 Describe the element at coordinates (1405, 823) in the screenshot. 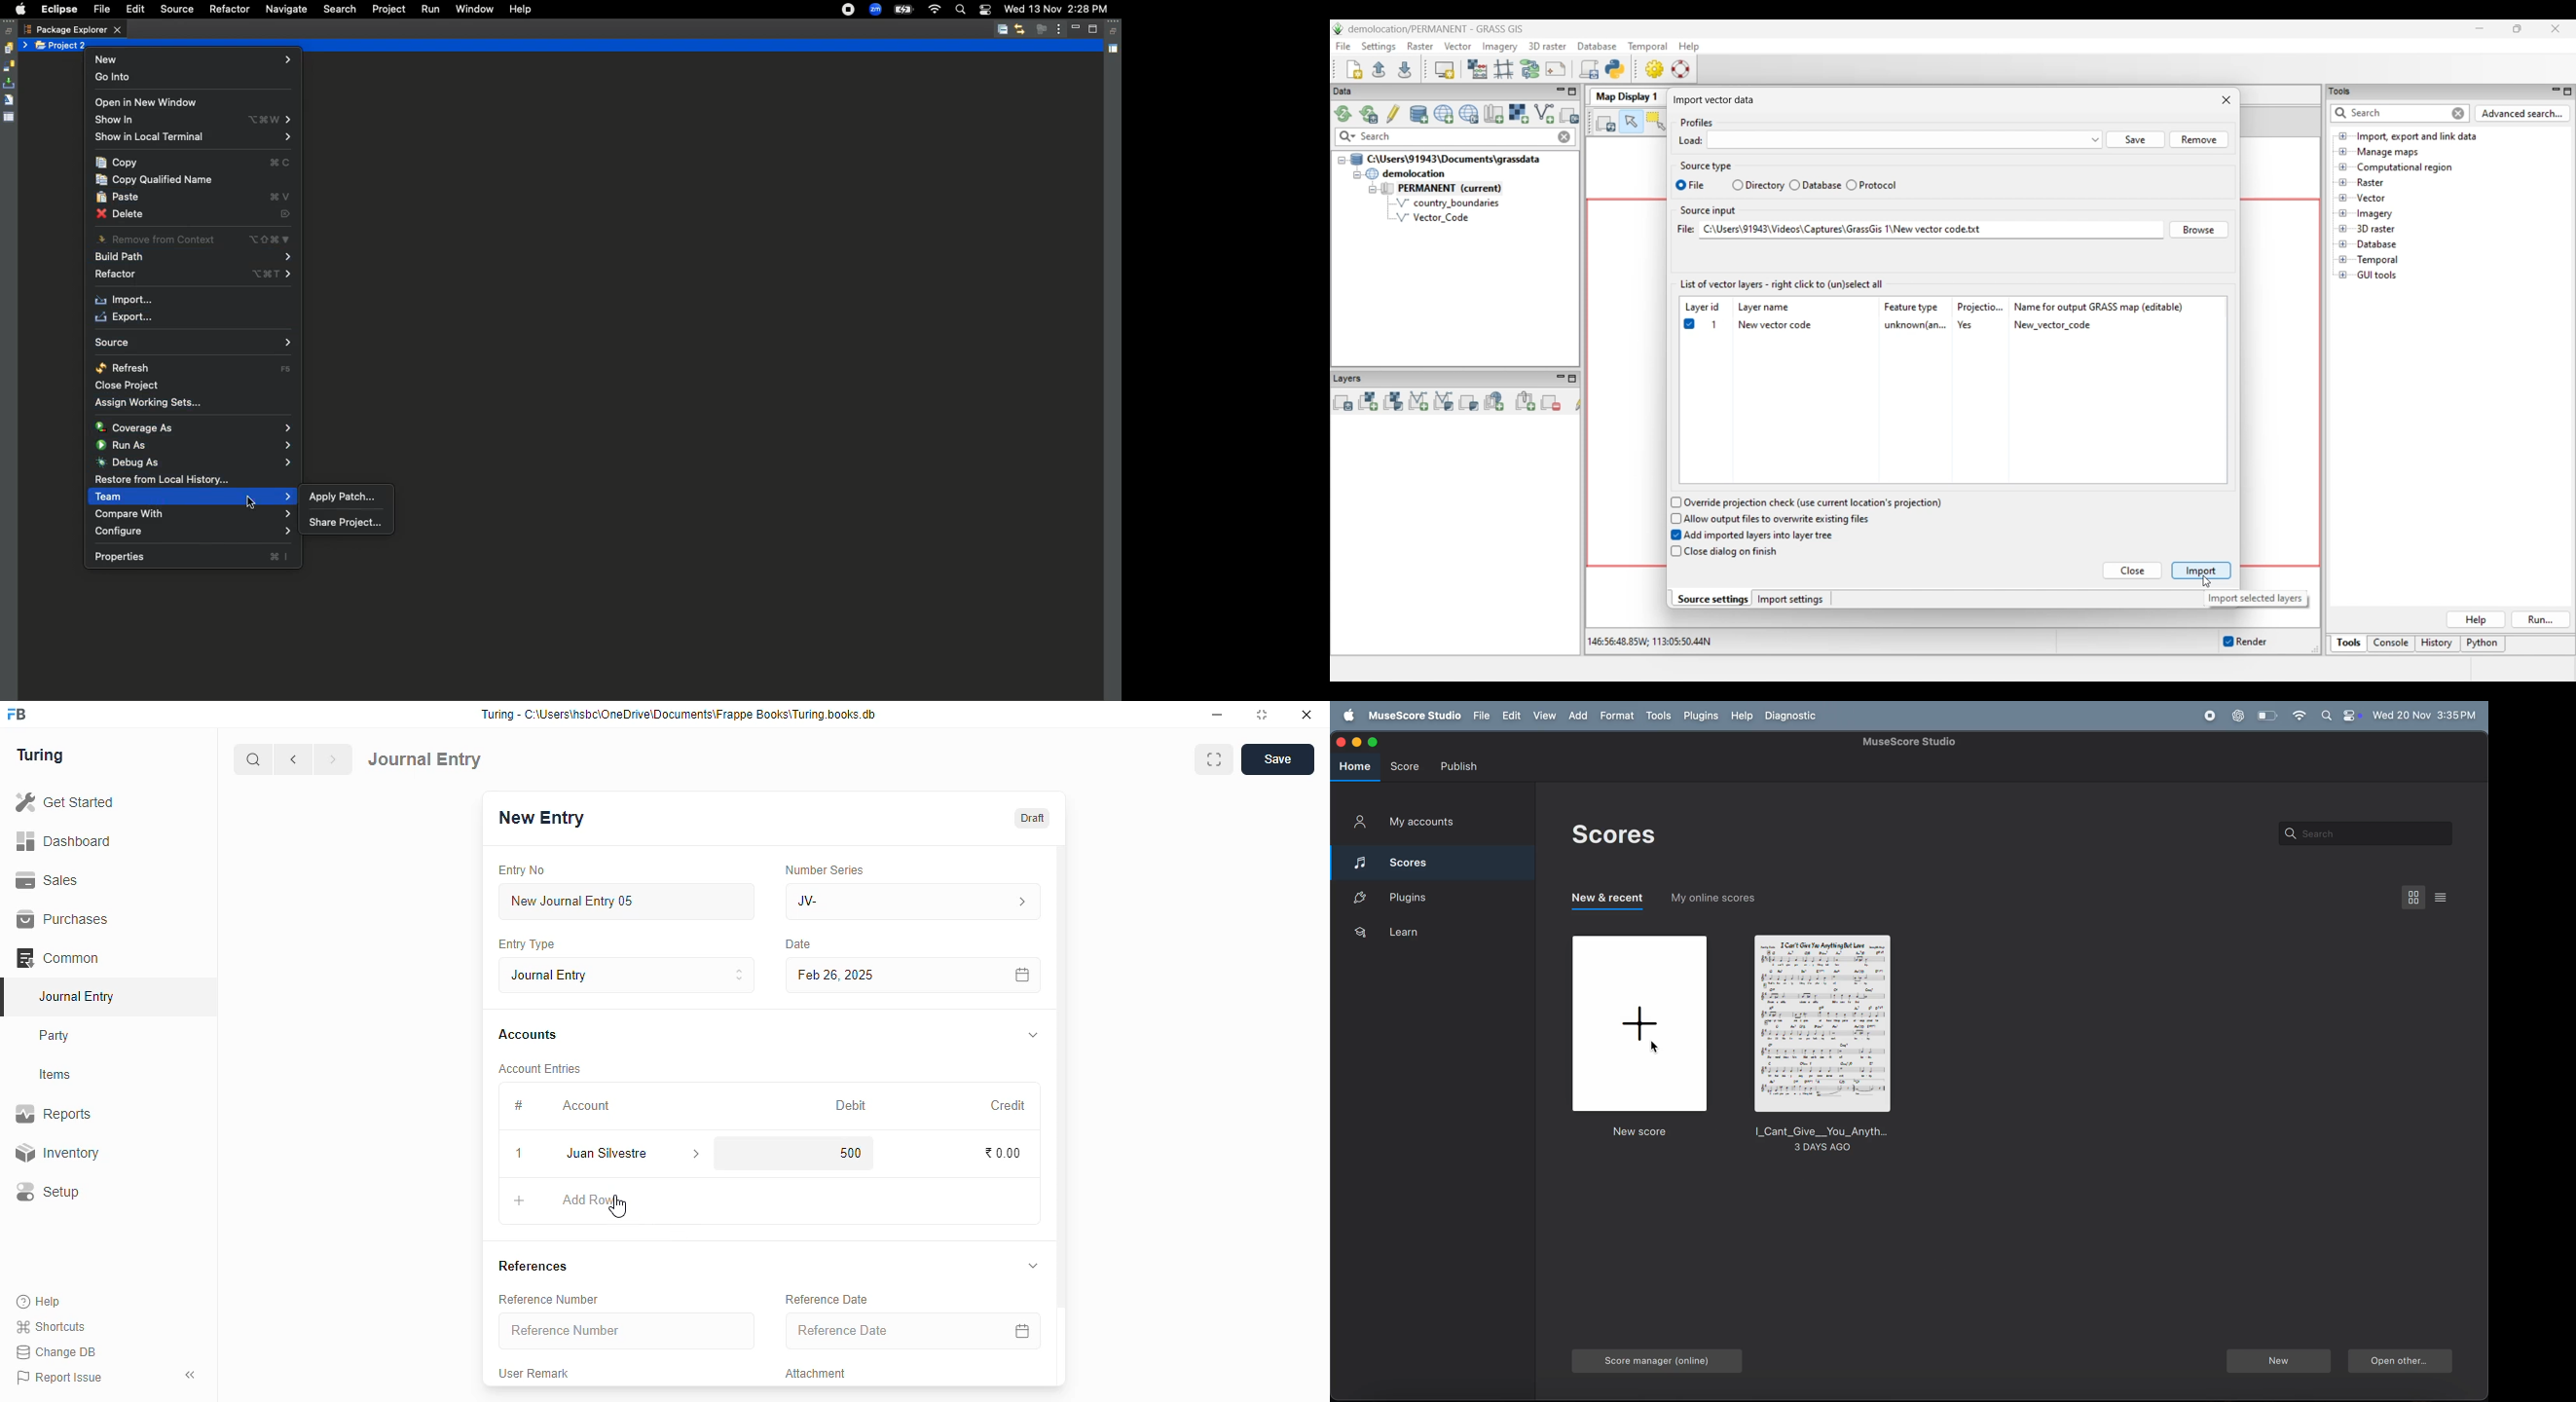

I see `My account` at that location.